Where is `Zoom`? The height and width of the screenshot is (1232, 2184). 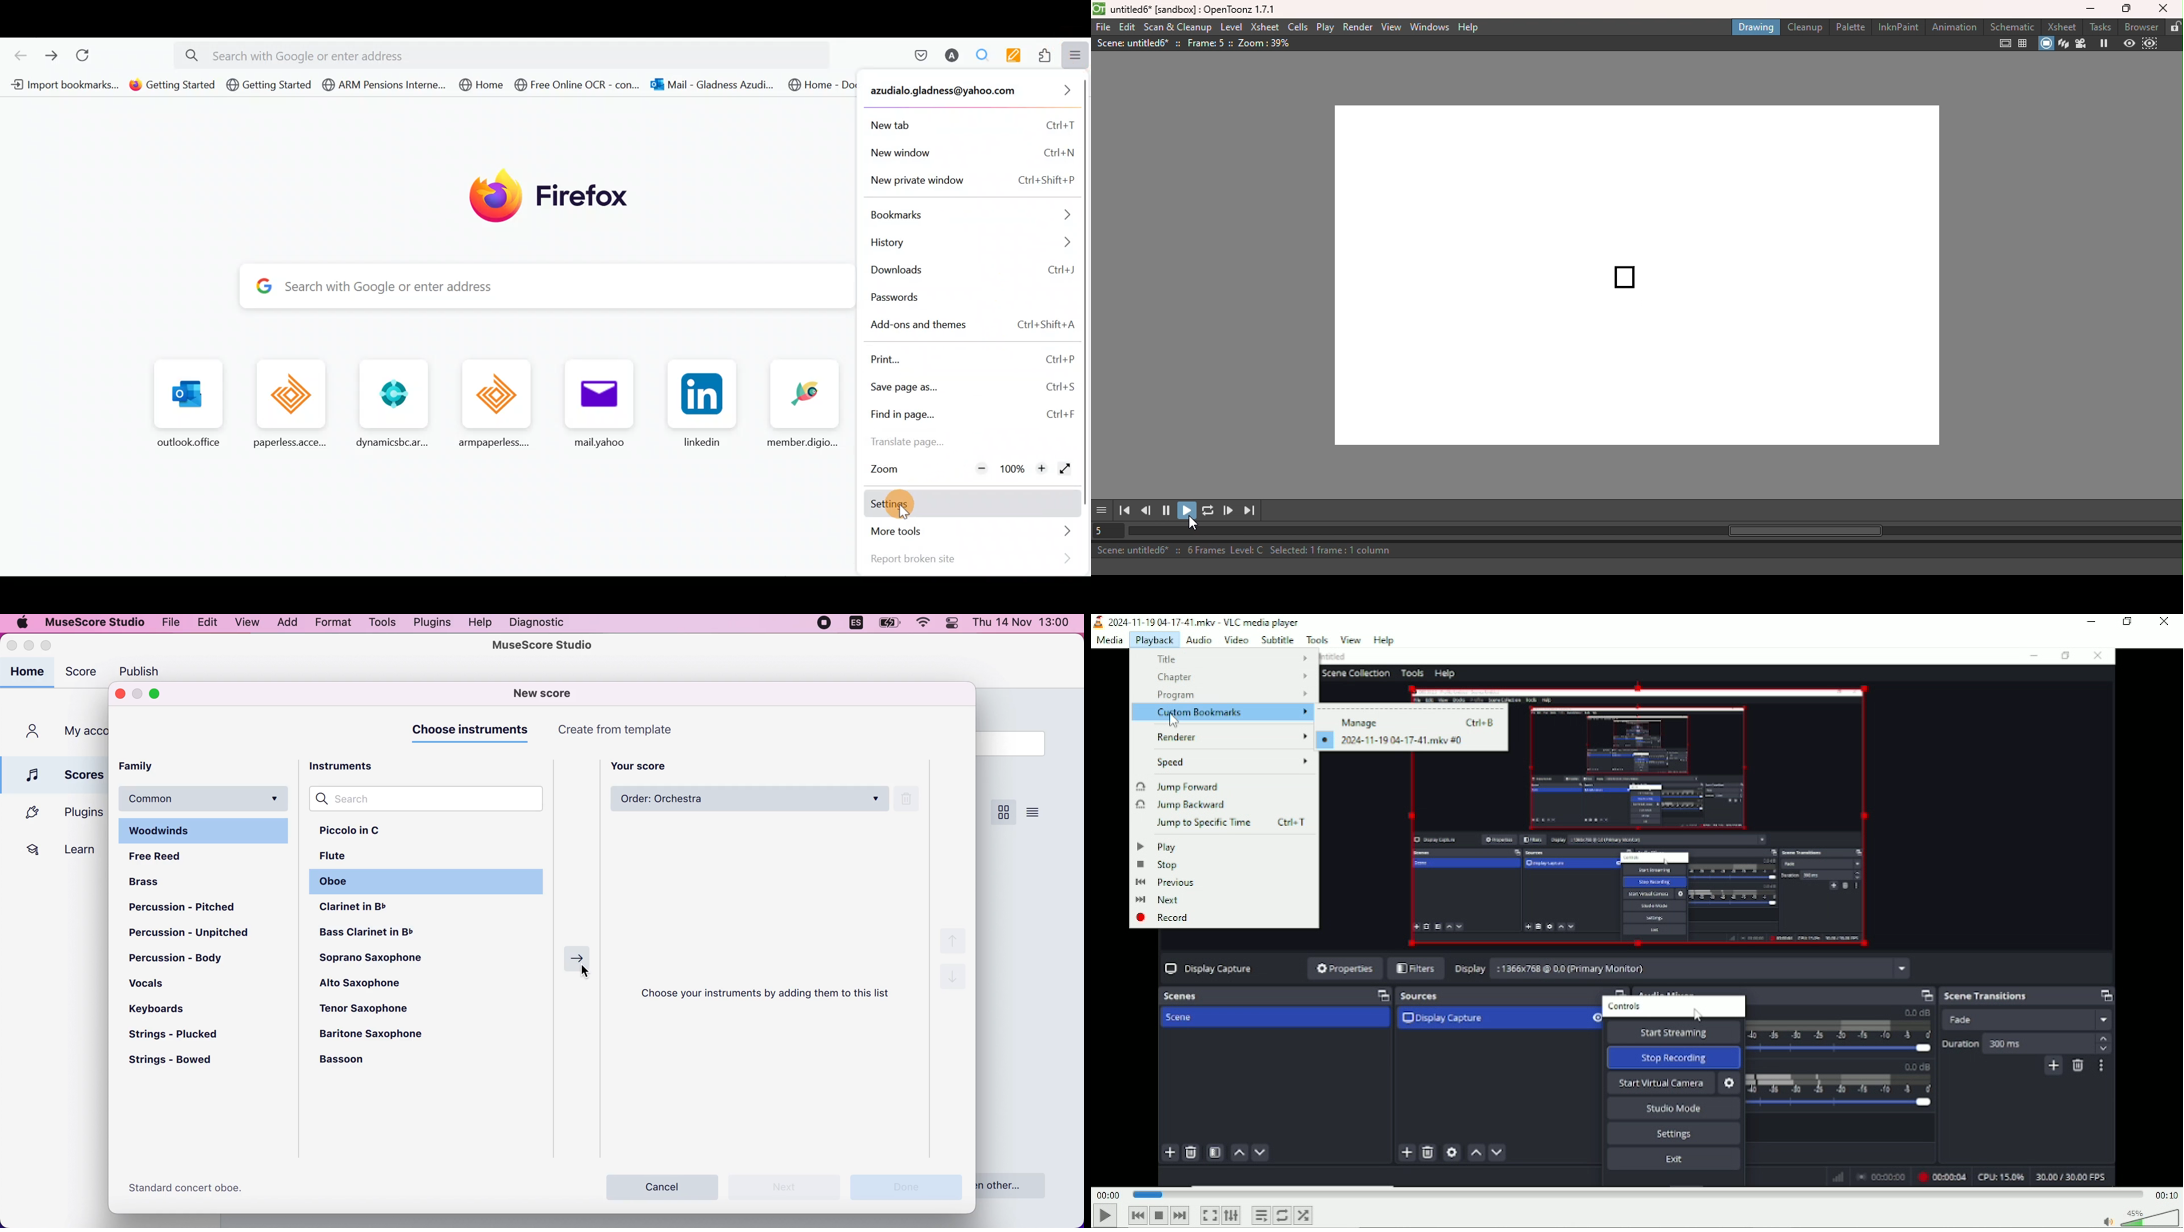 Zoom is located at coordinates (908, 471).